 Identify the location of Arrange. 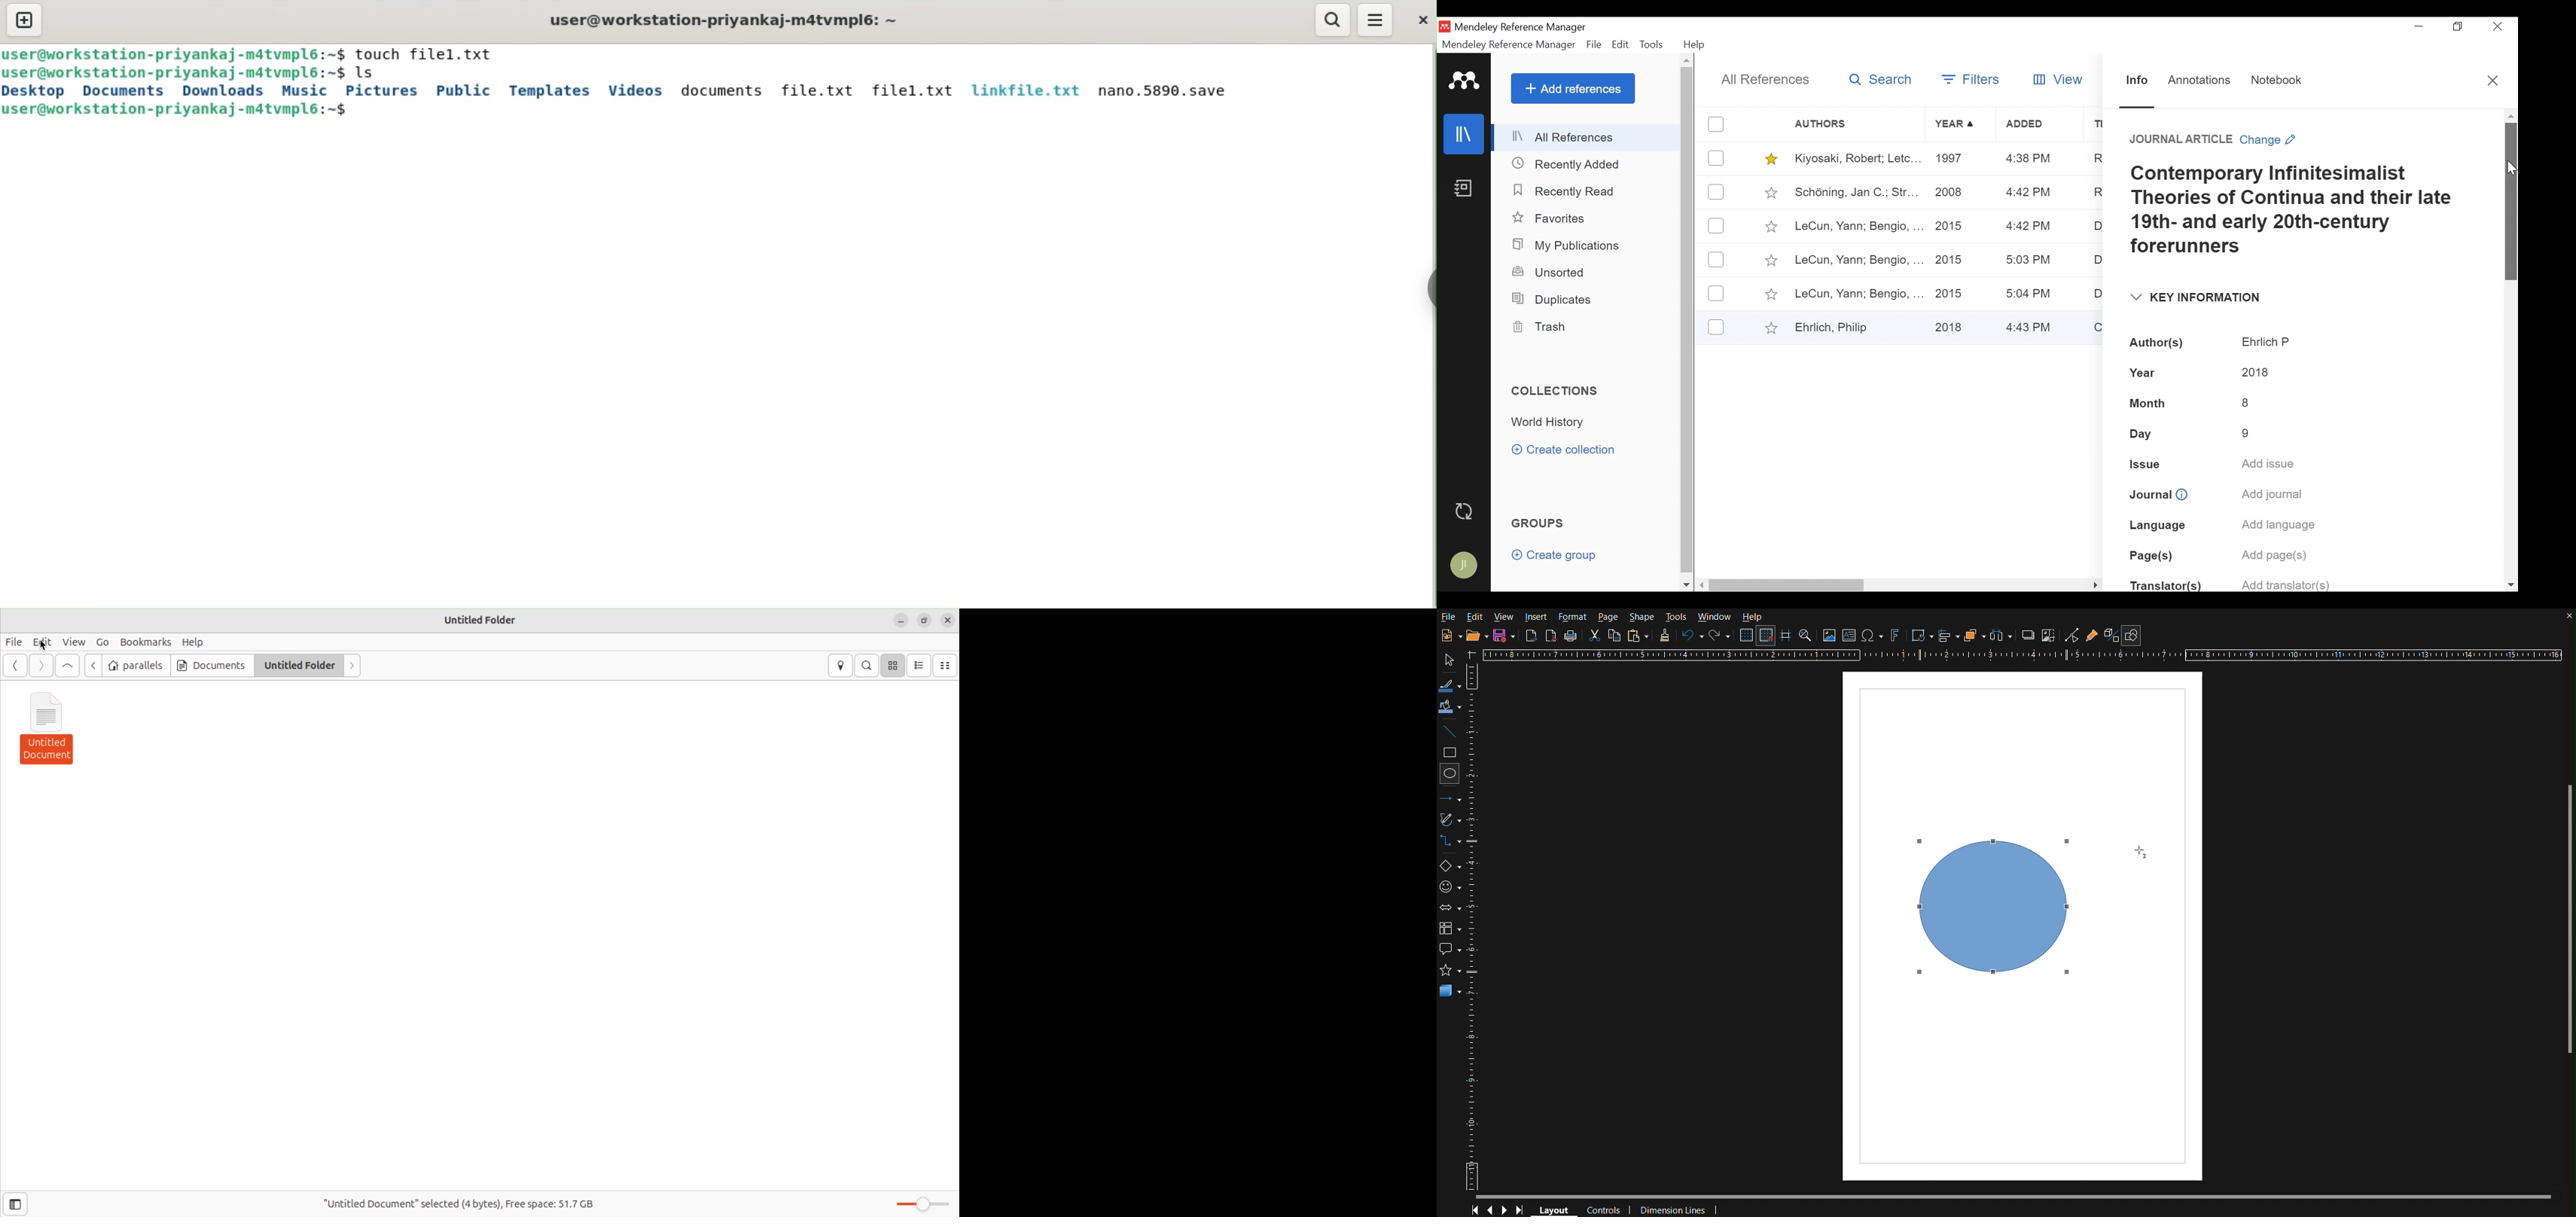
(1973, 635).